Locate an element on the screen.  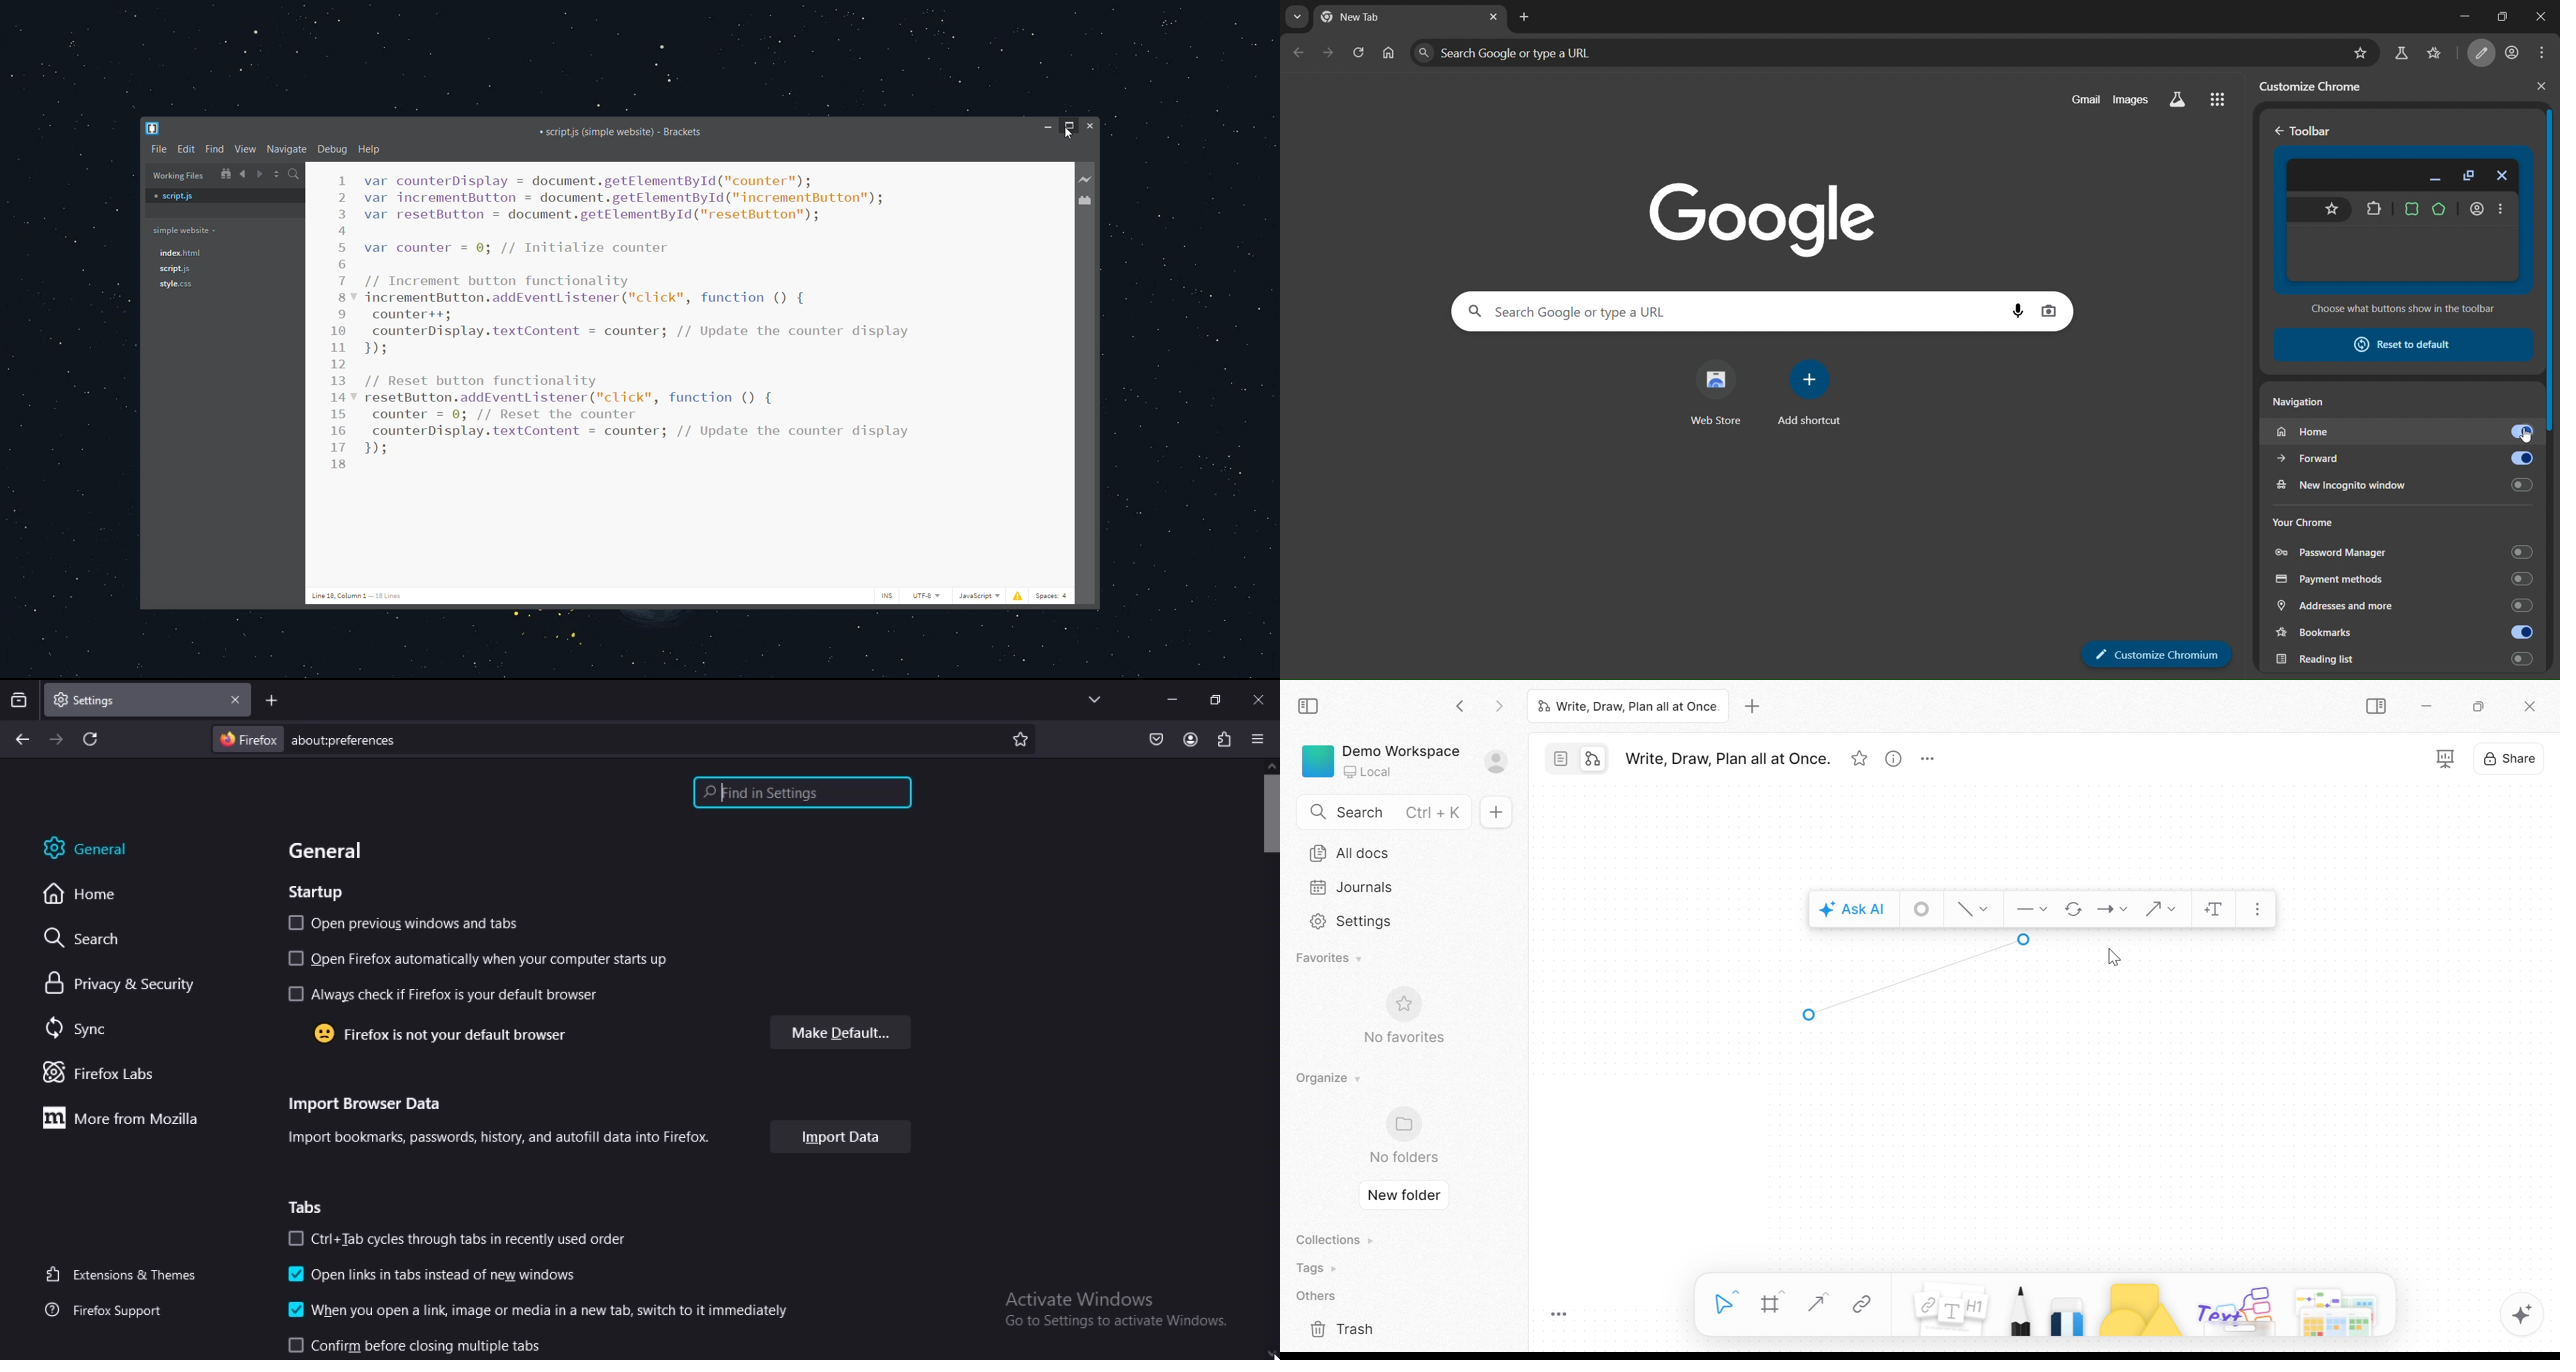
about:preferences is located at coordinates (482, 740).